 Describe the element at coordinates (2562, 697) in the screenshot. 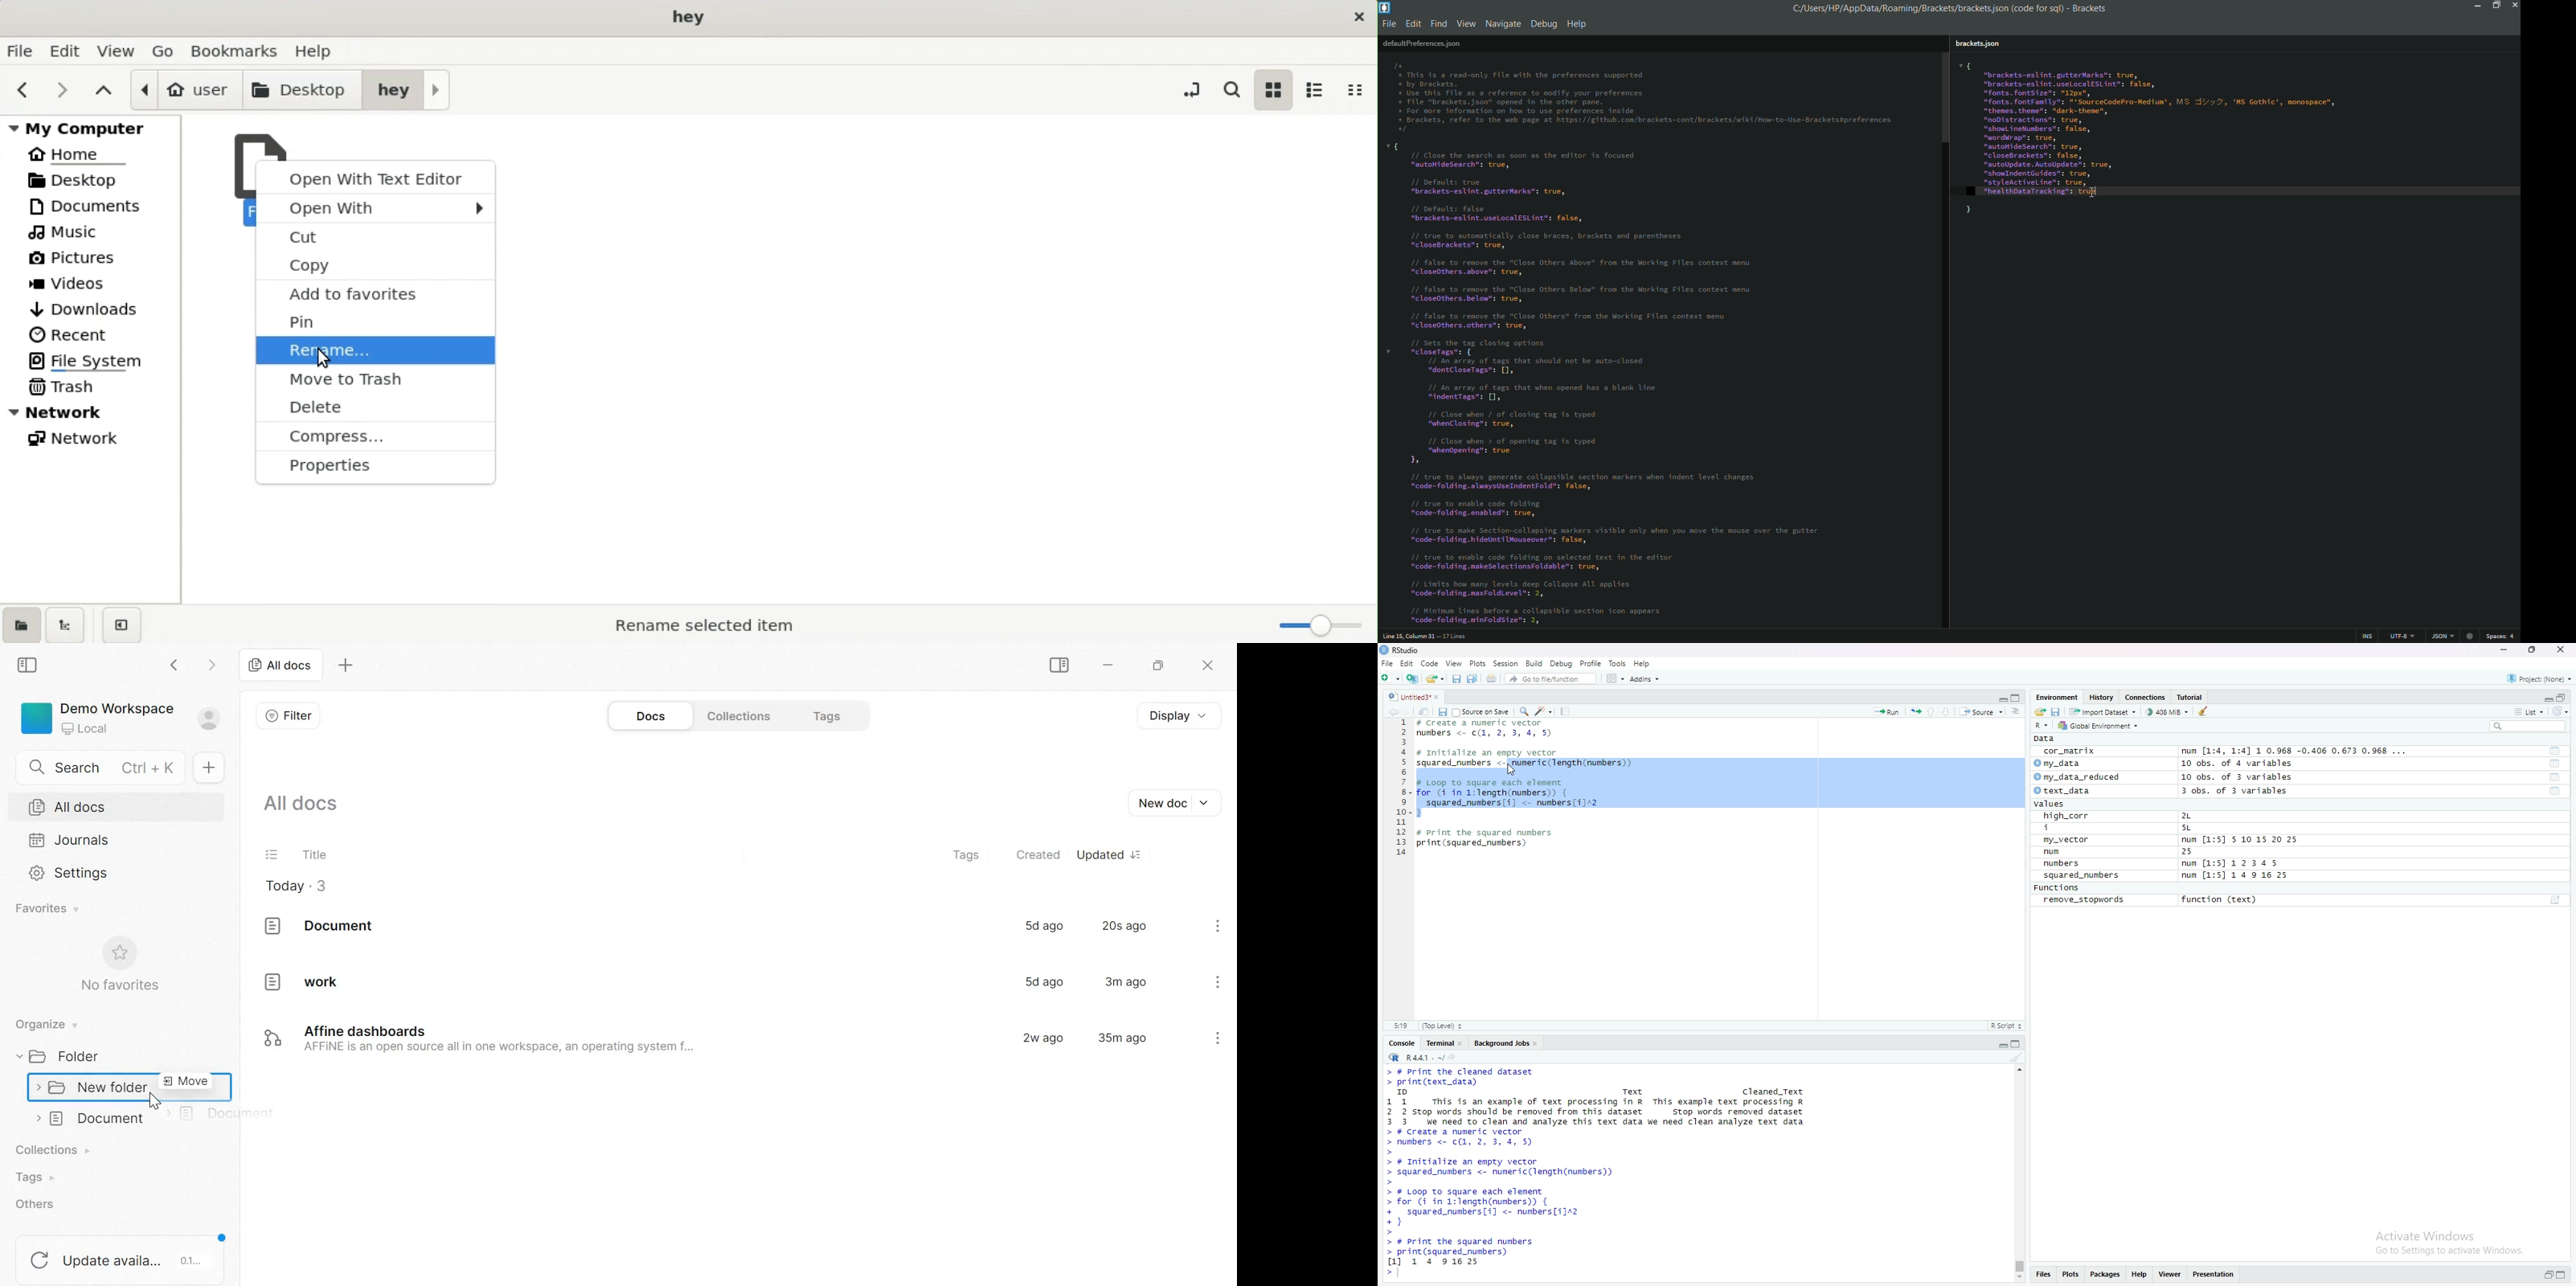

I see `maximize` at that location.